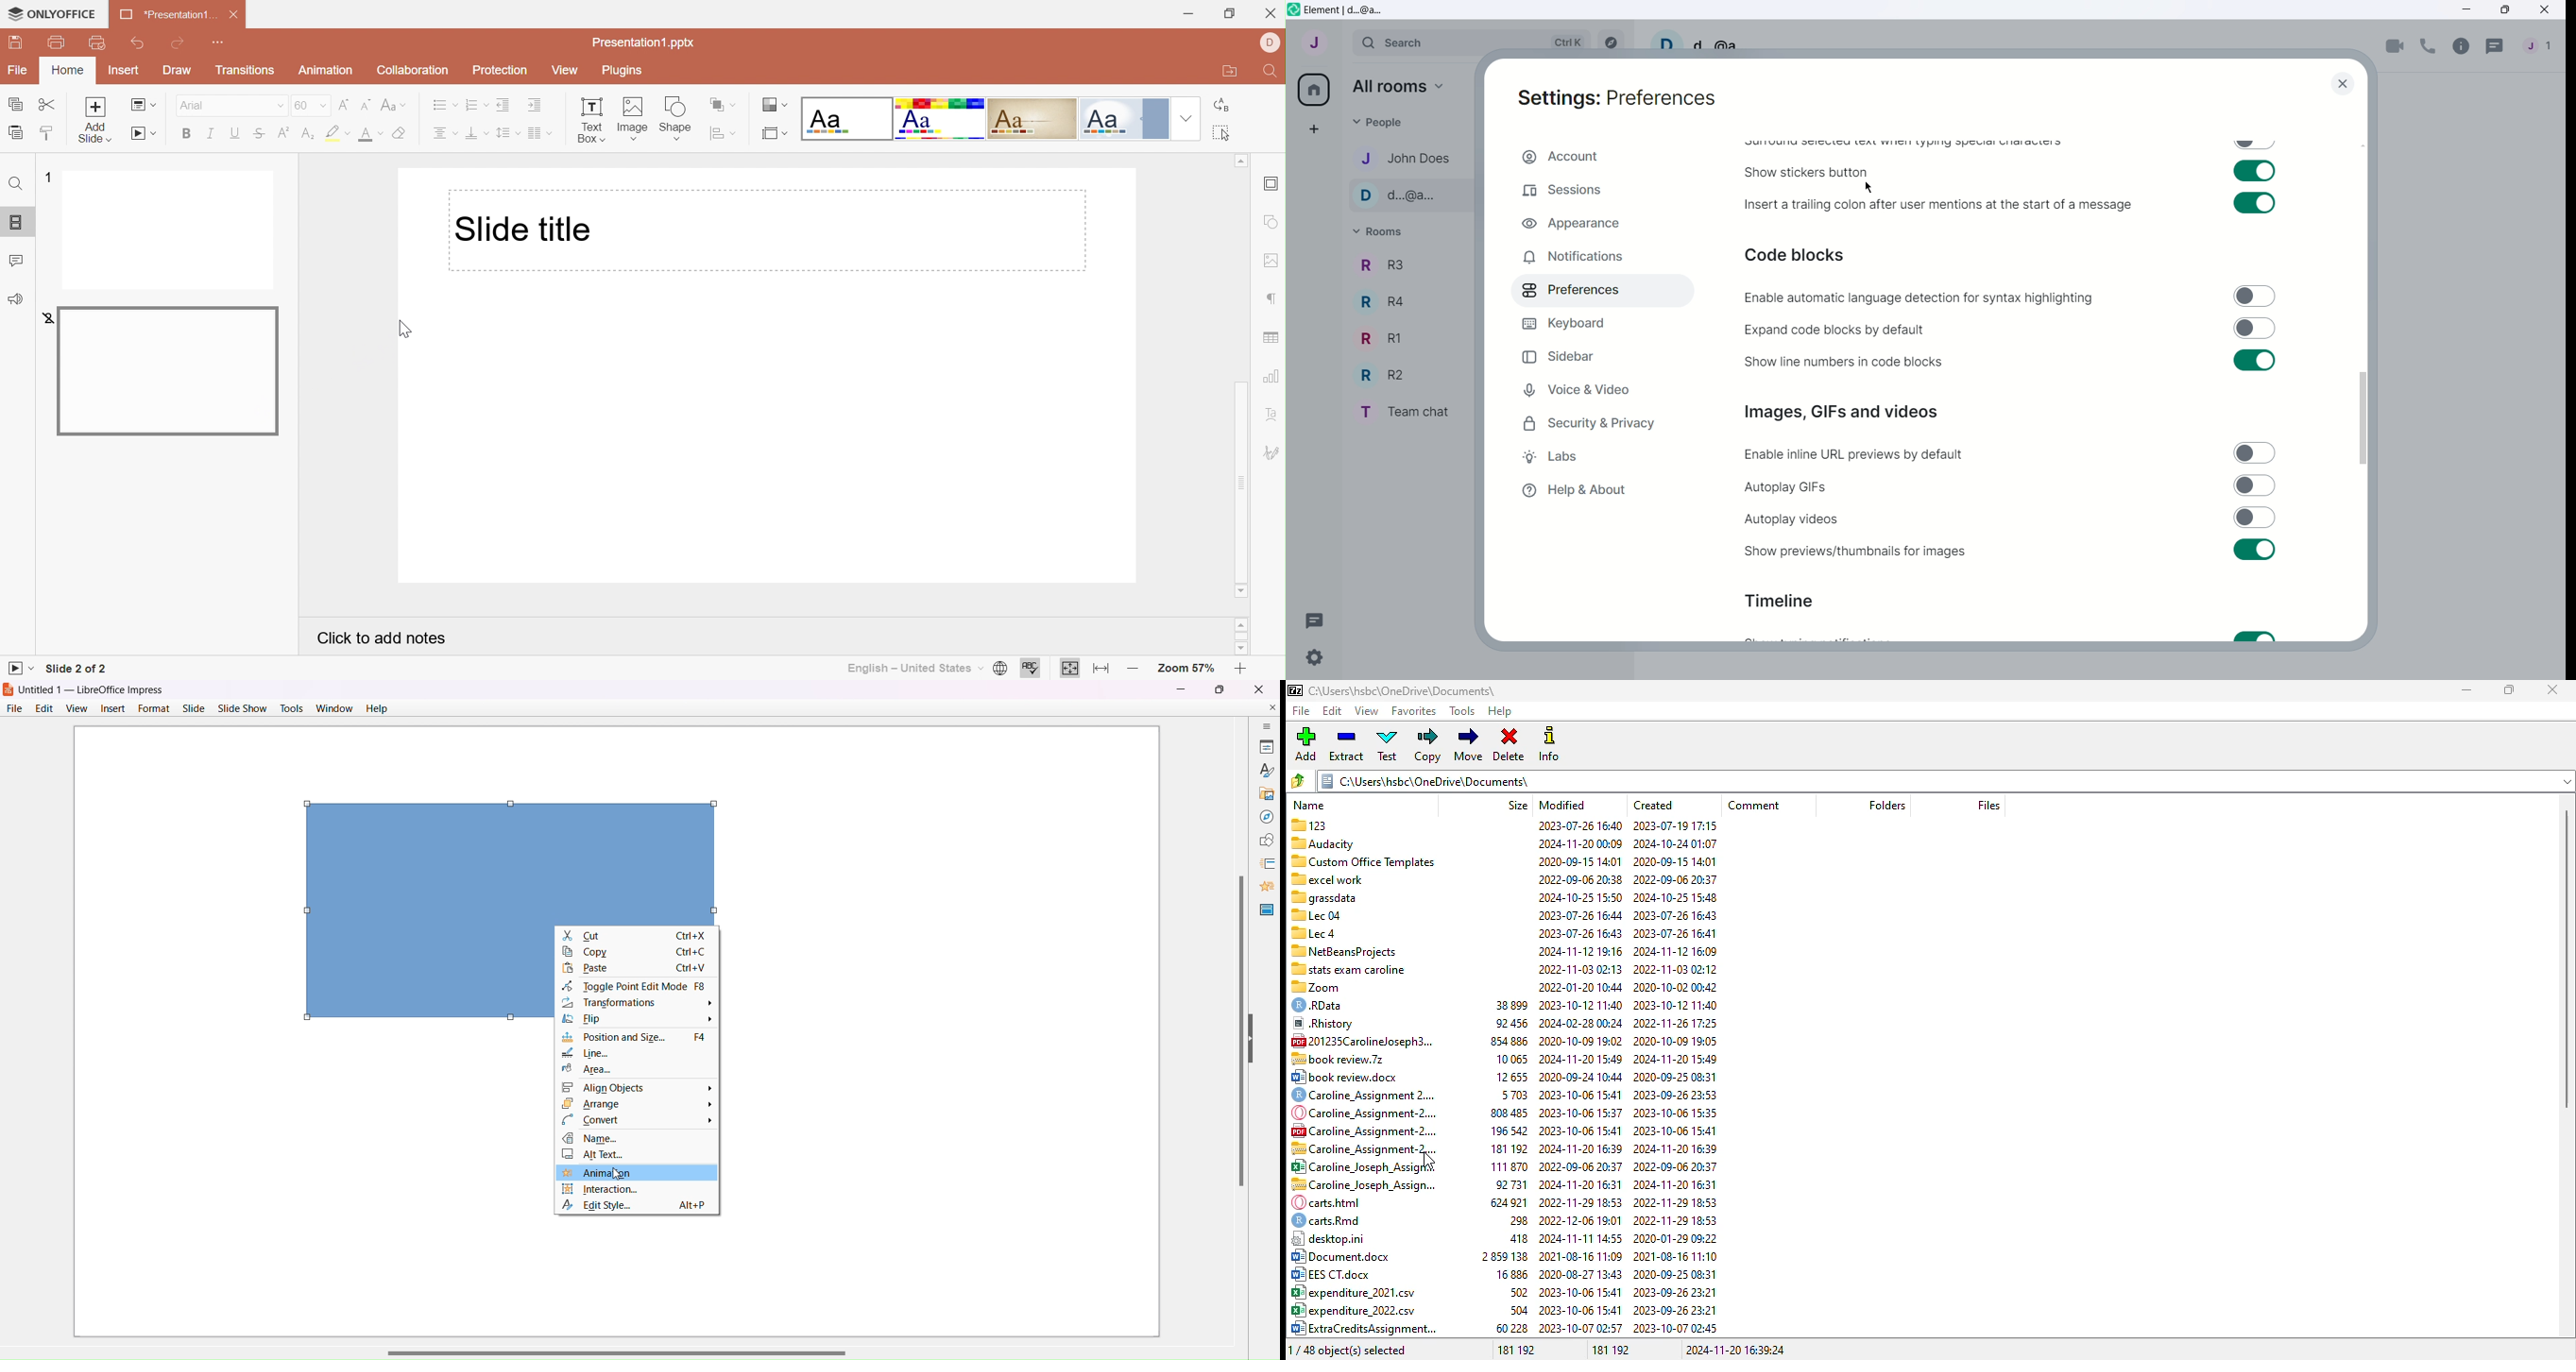 The width and height of the screenshot is (2576, 1372). What do you see at coordinates (1381, 123) in the screenshot?
I see `People ` at bounding box center [1381, 123].